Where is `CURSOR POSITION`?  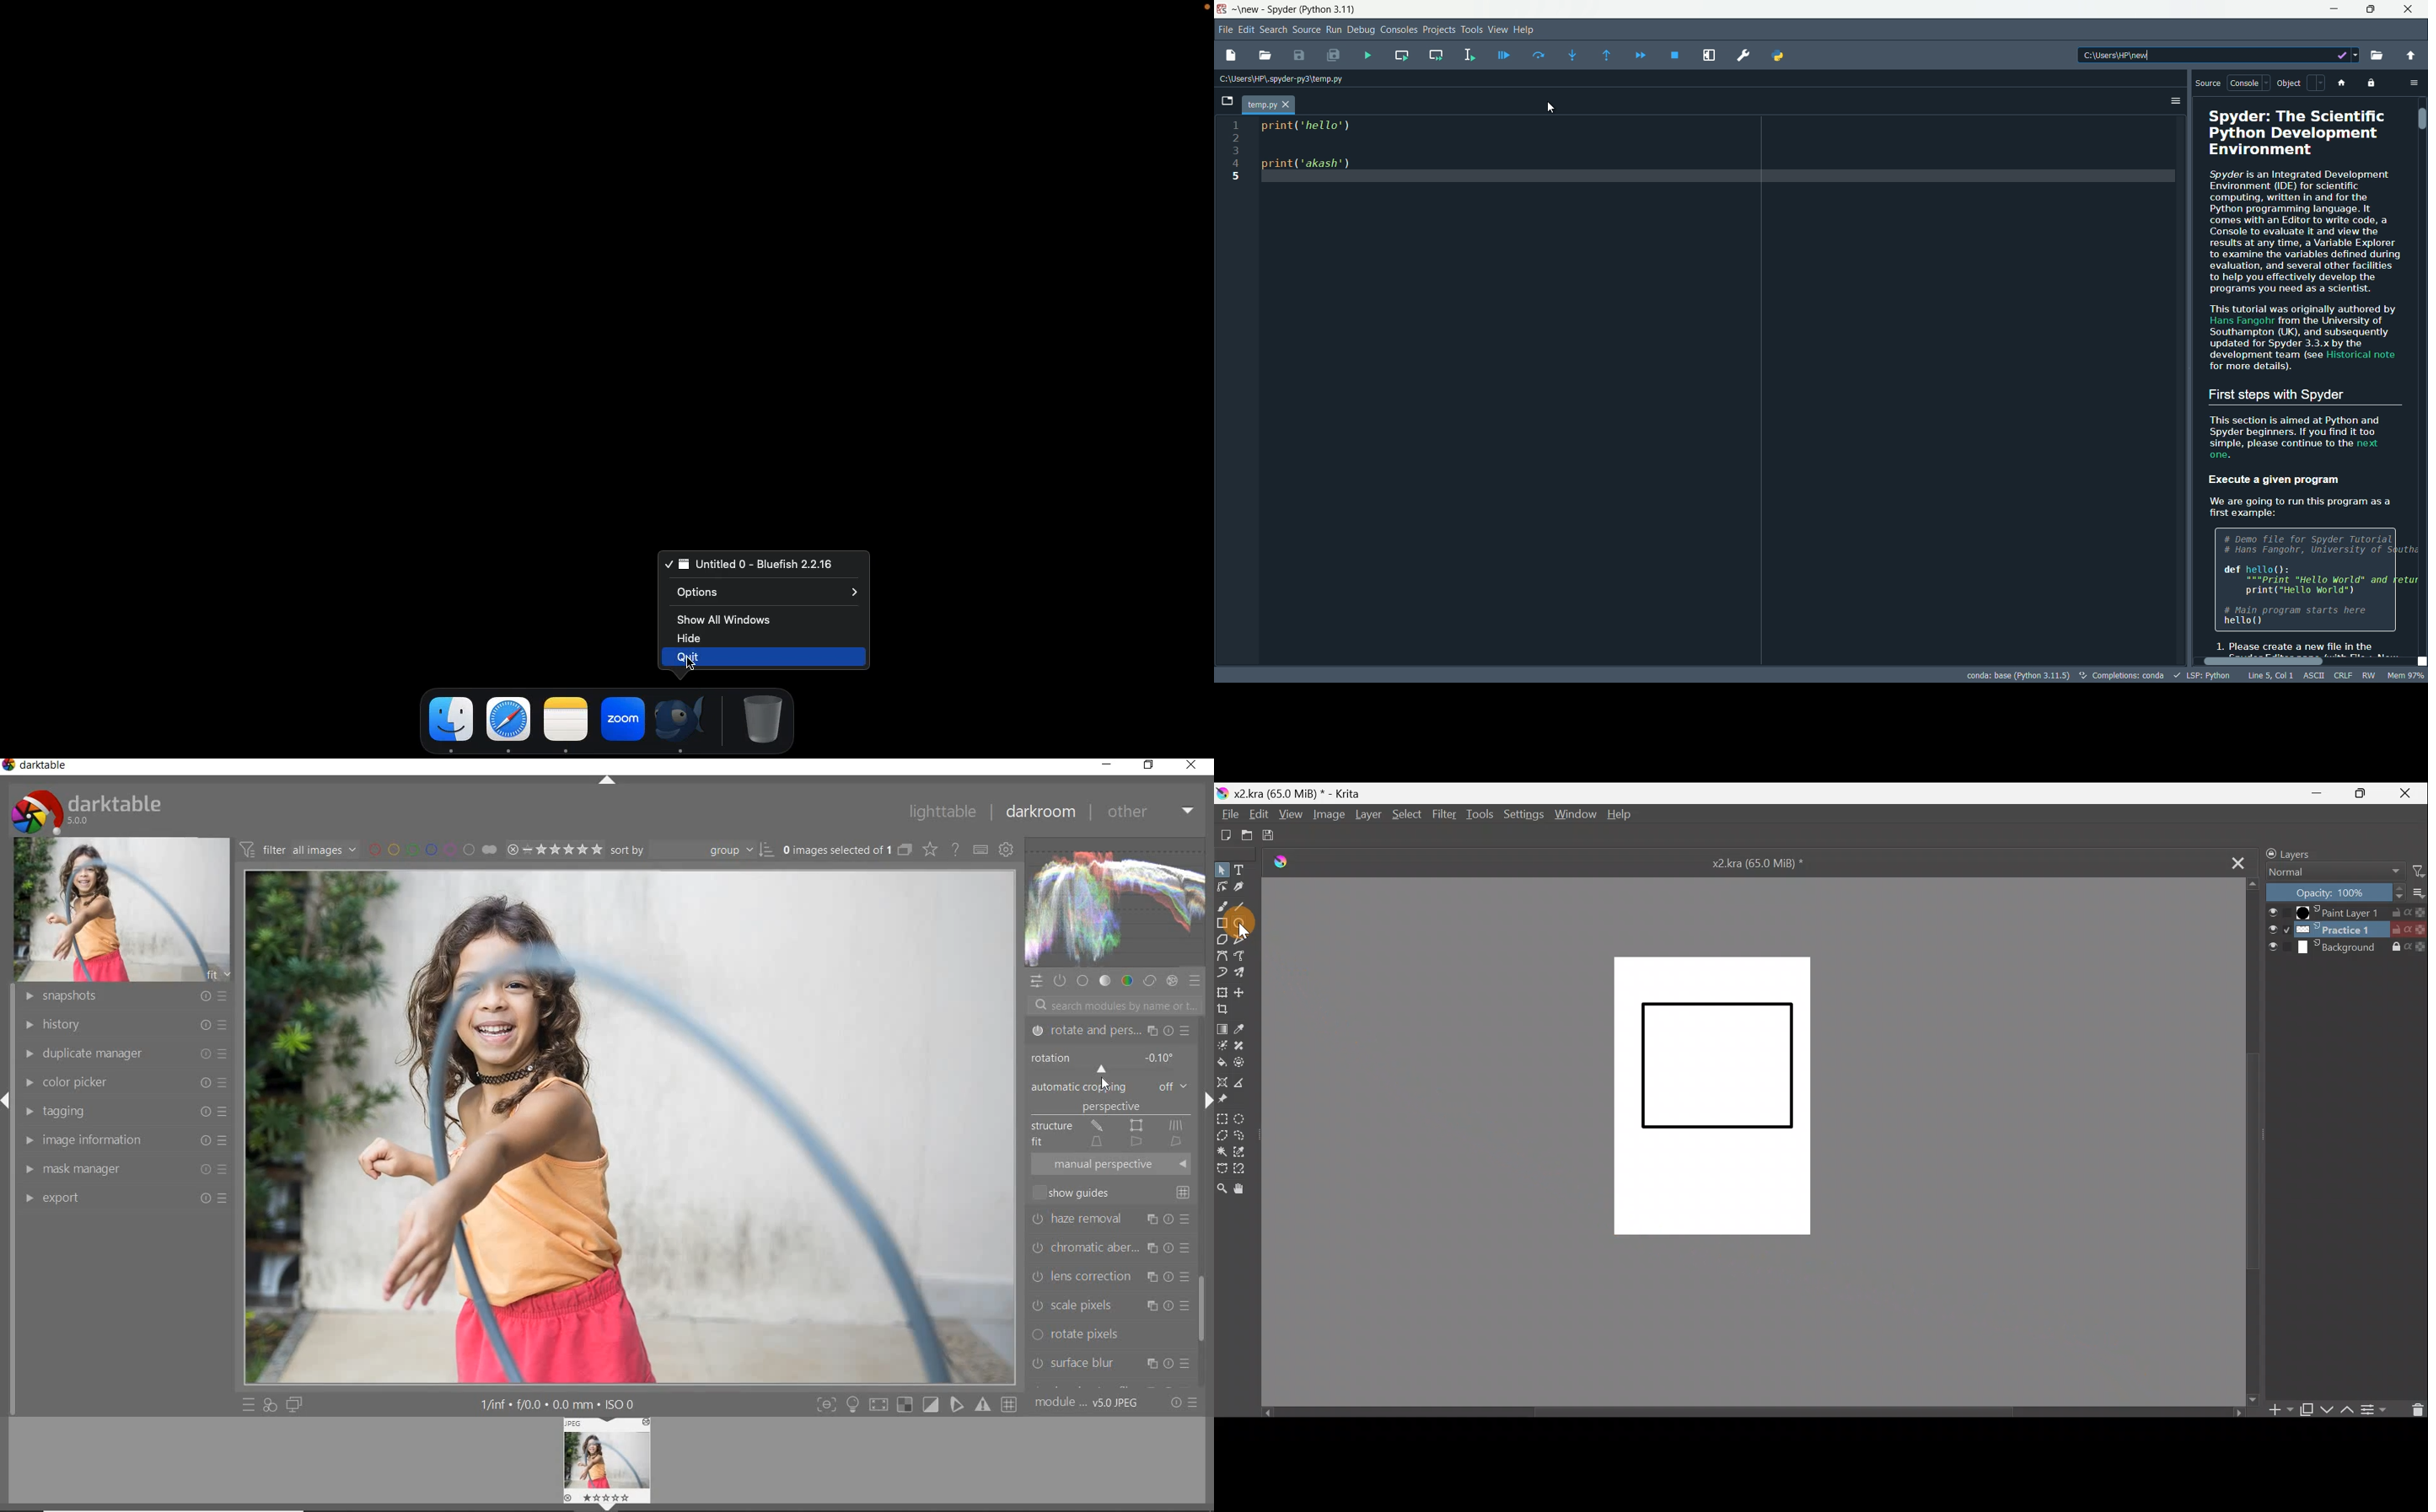 CURSOR POSITION is located at coordinates (1104, 1077).